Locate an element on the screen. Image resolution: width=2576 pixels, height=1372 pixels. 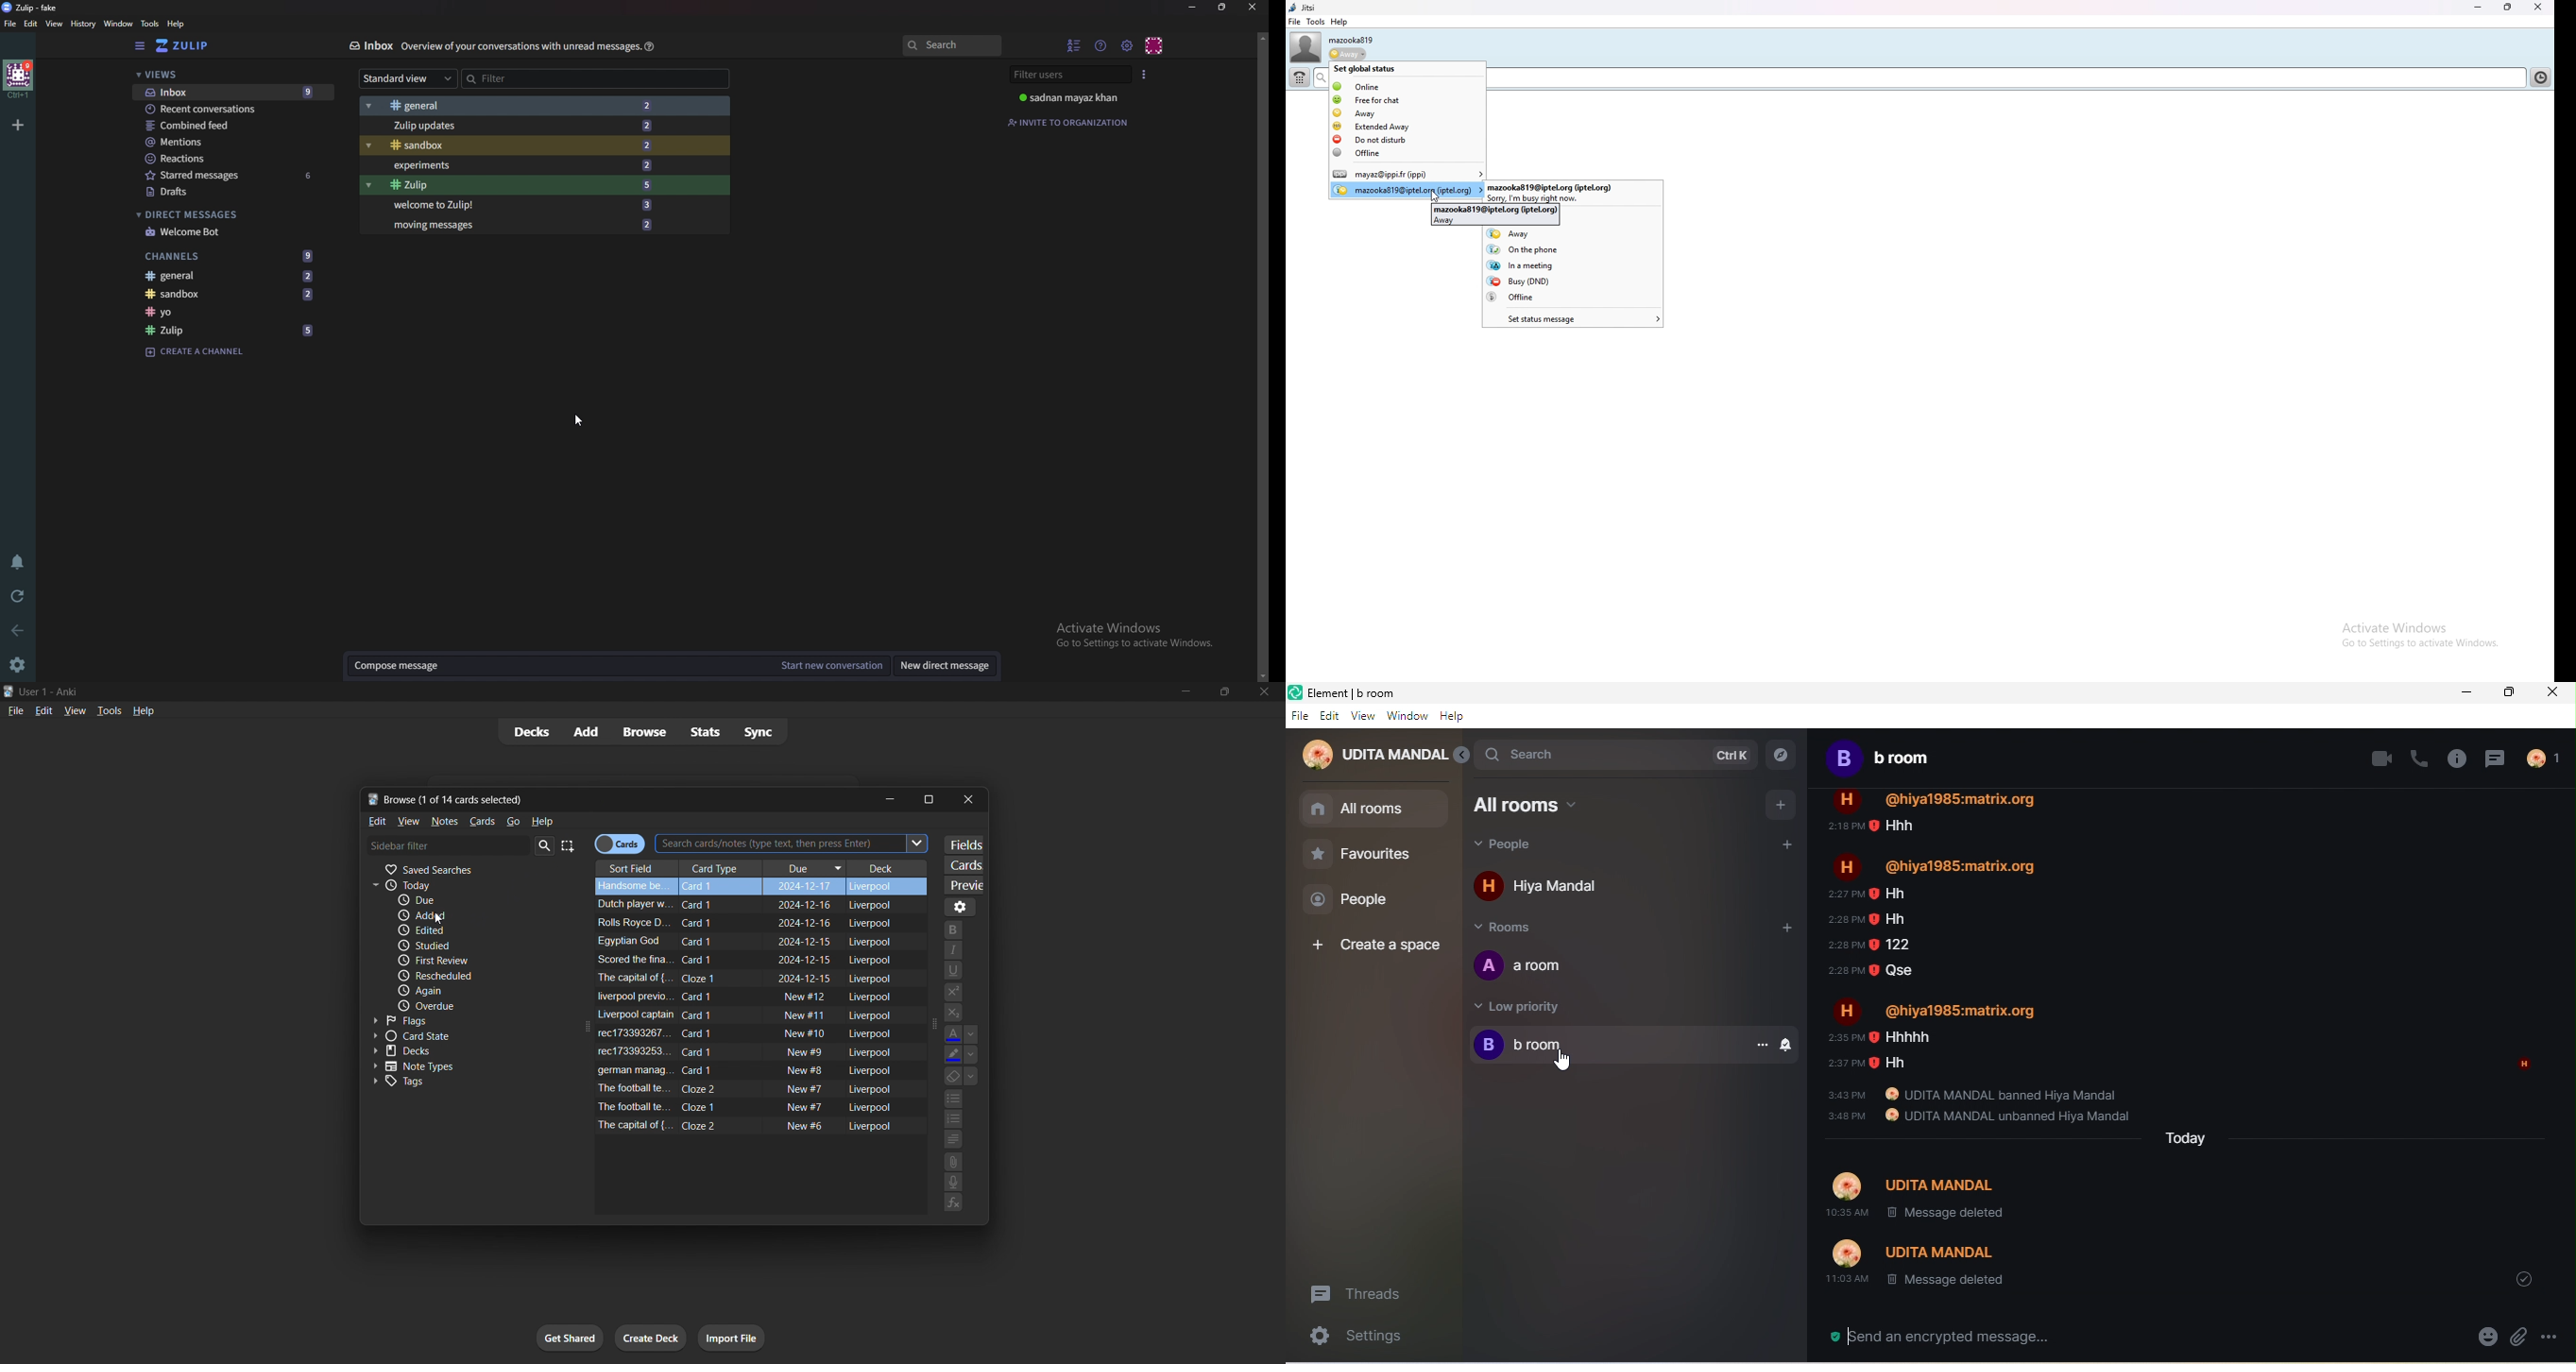
attachment is located at coordinates (2520, 1339).